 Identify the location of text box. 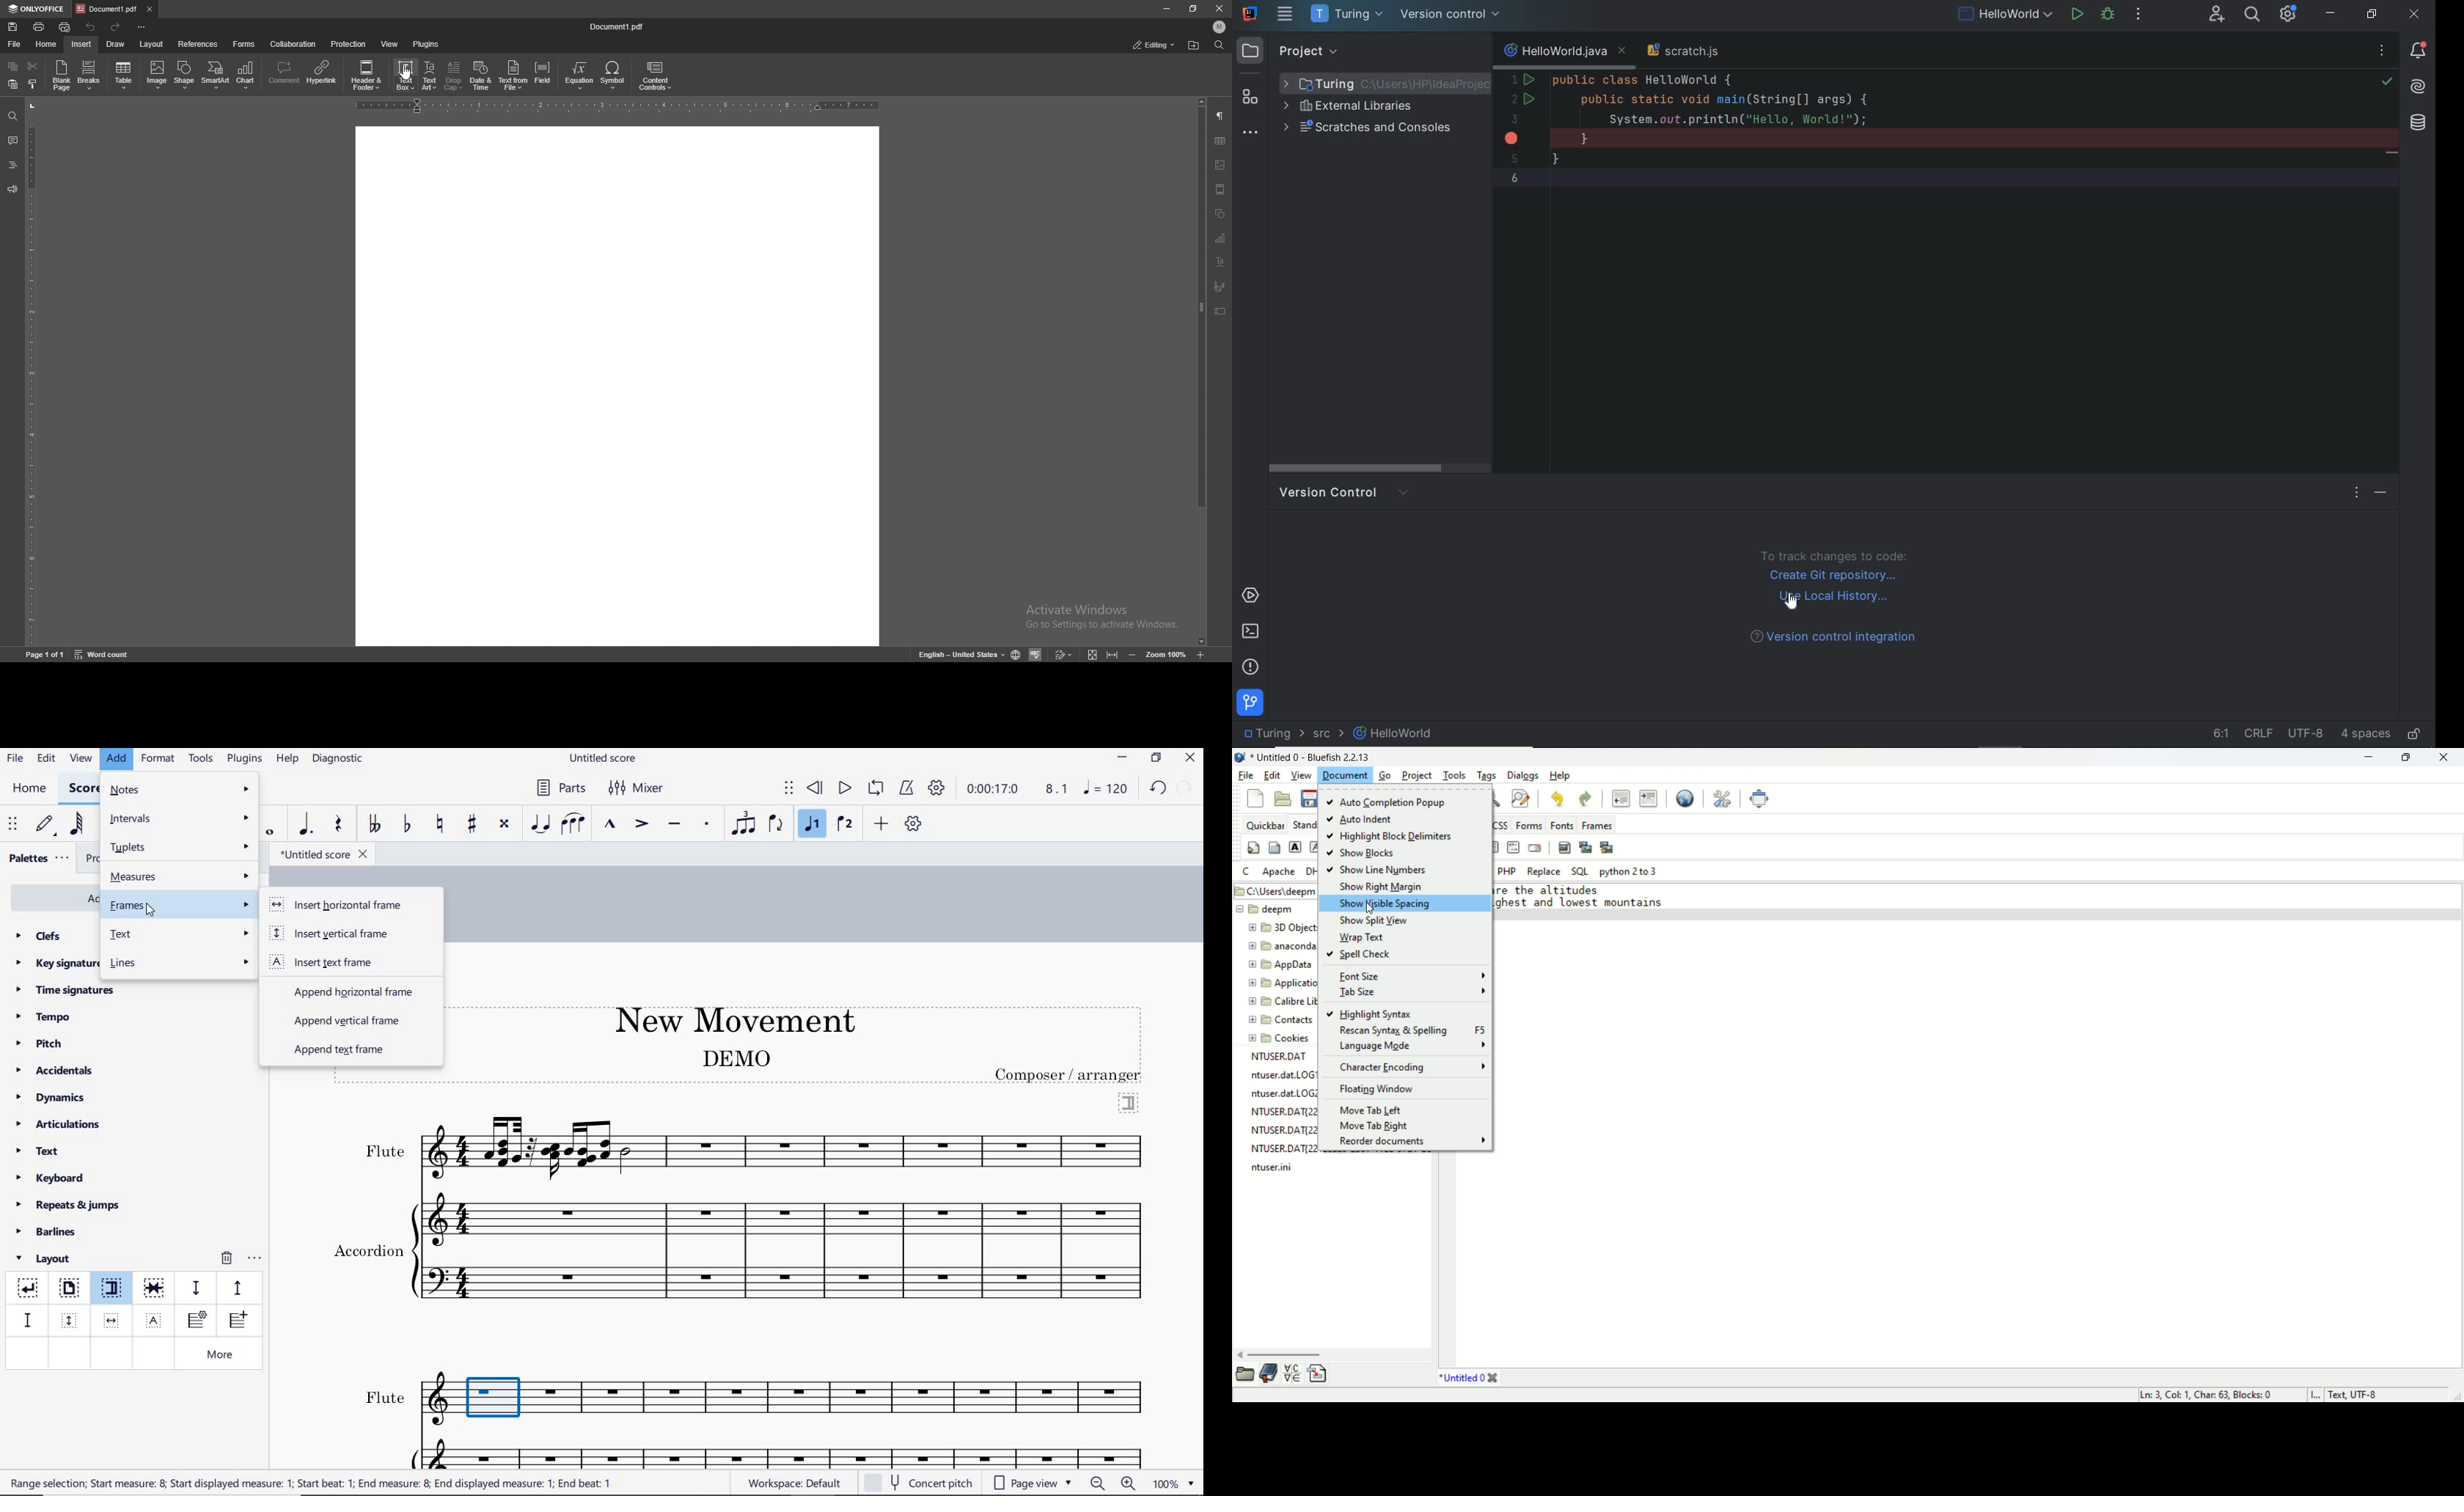
(1220, 311).